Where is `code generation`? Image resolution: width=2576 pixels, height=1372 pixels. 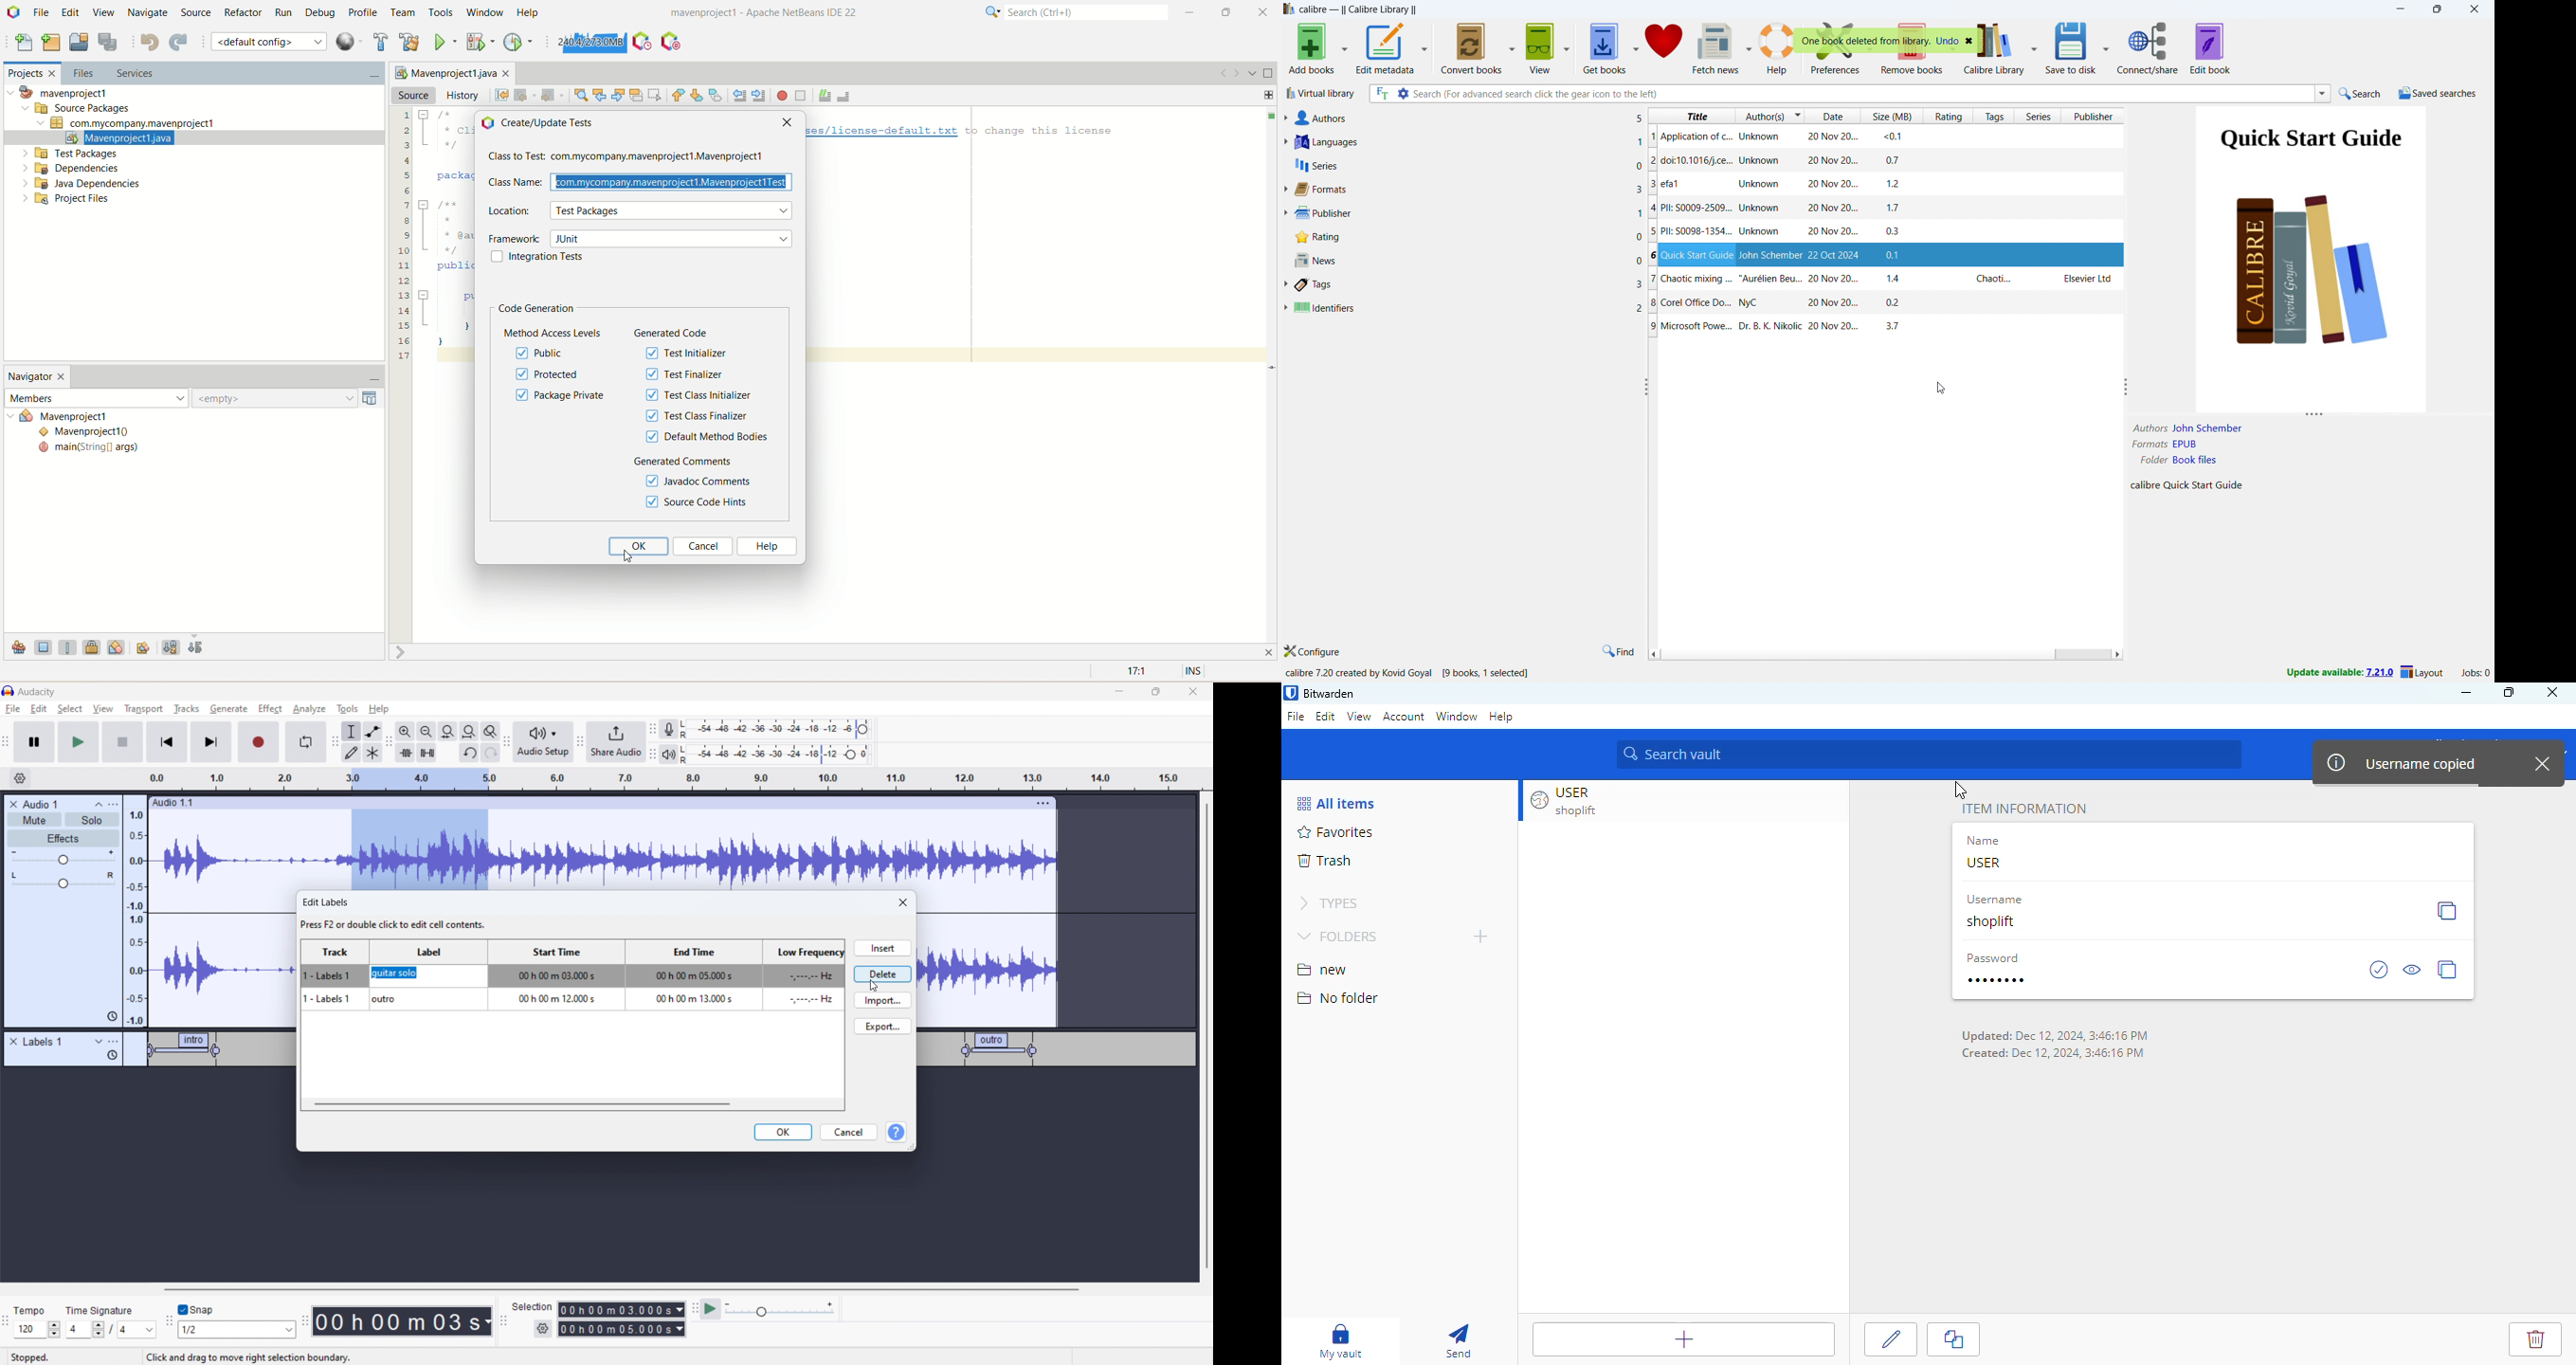
code generation is located at coordinates (538, 307).